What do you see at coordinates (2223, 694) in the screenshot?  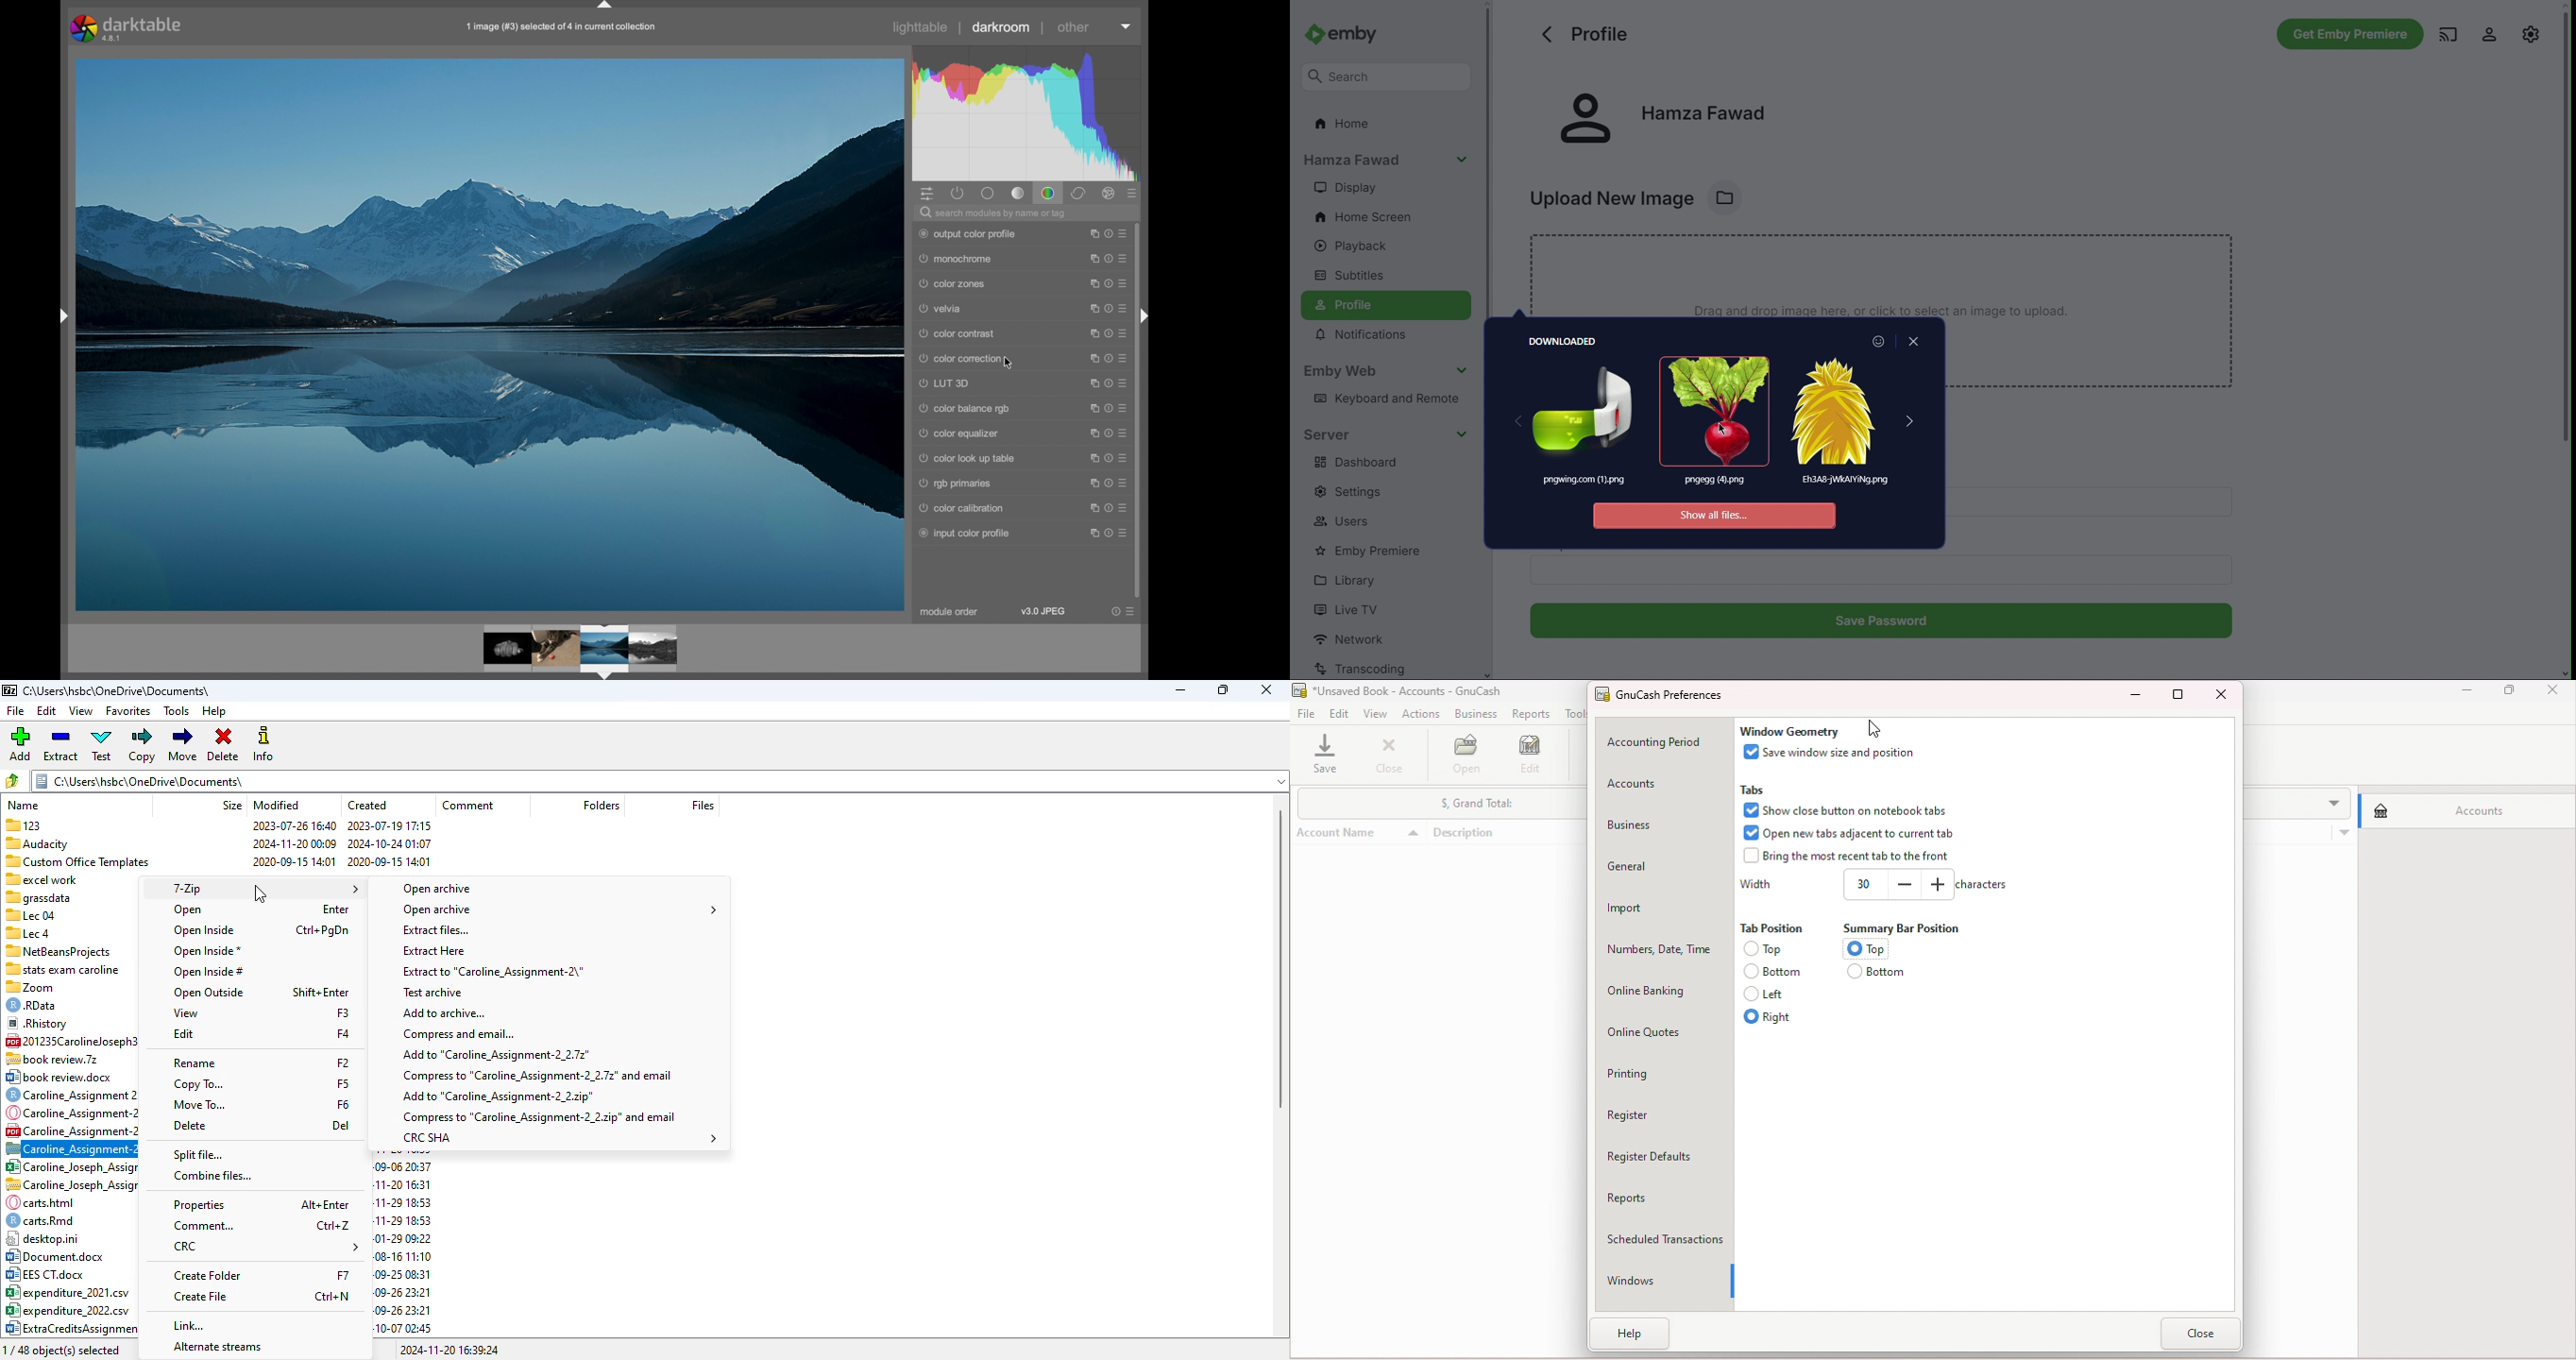 I see `Close` at bounding box center [2223, 694].